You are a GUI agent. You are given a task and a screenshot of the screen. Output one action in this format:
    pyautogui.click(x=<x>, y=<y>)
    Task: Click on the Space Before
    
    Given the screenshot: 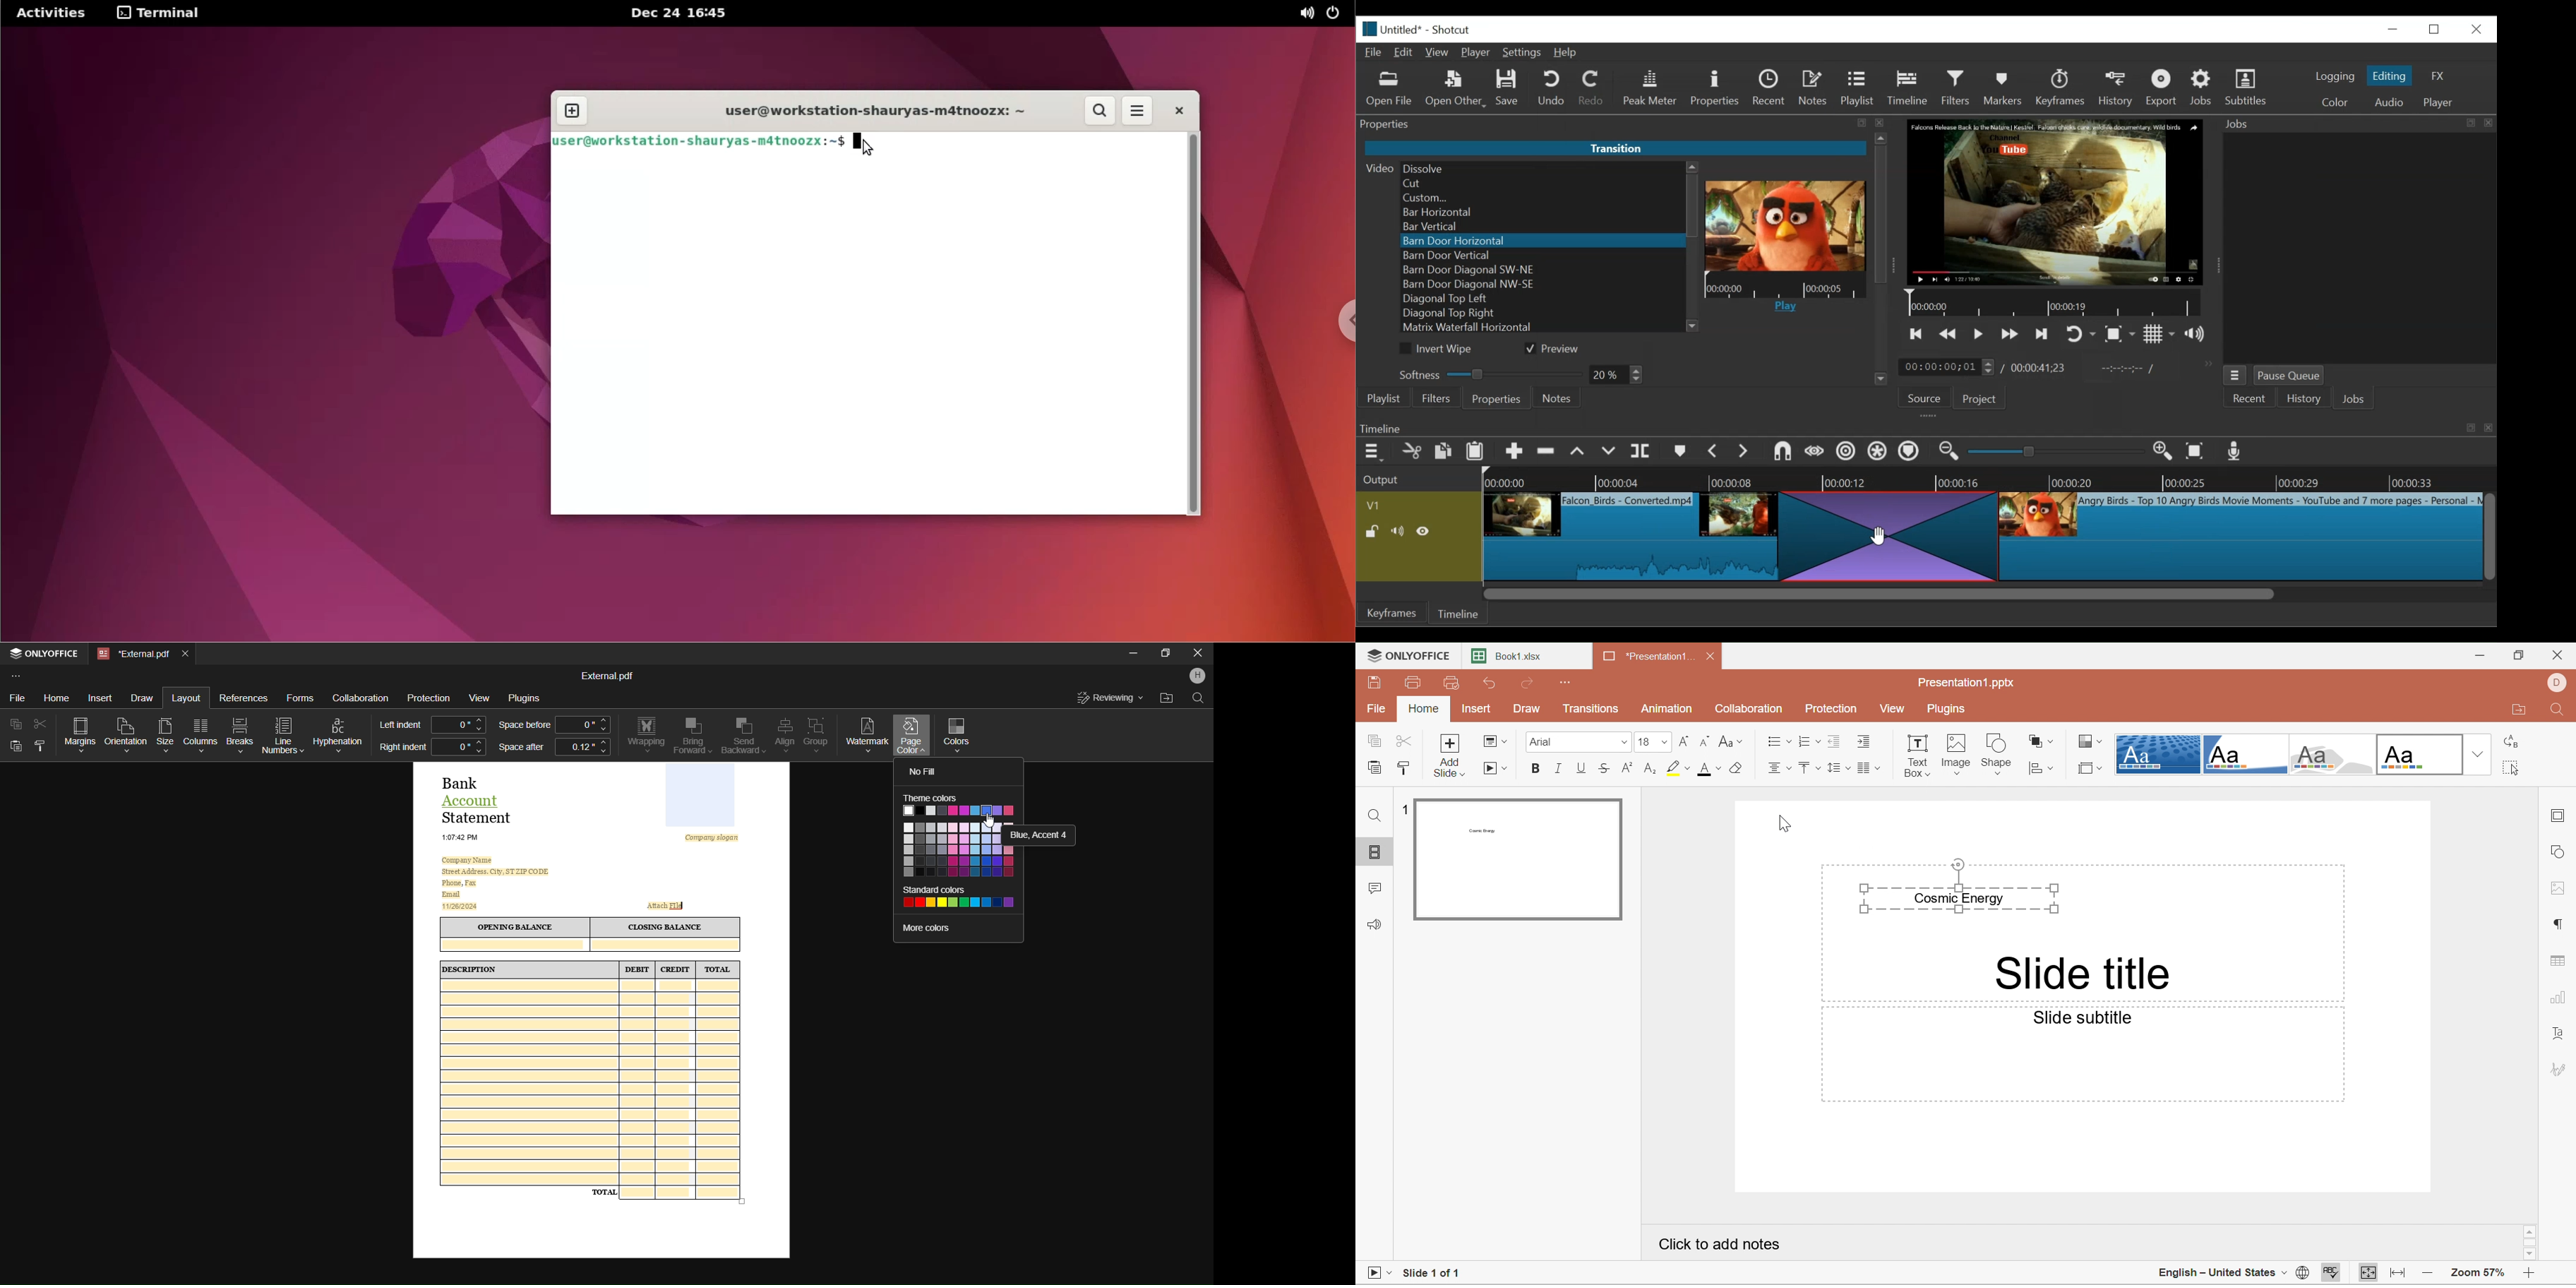 What is the action you would take?
    pyautogui.click(x=524, y=725)
    